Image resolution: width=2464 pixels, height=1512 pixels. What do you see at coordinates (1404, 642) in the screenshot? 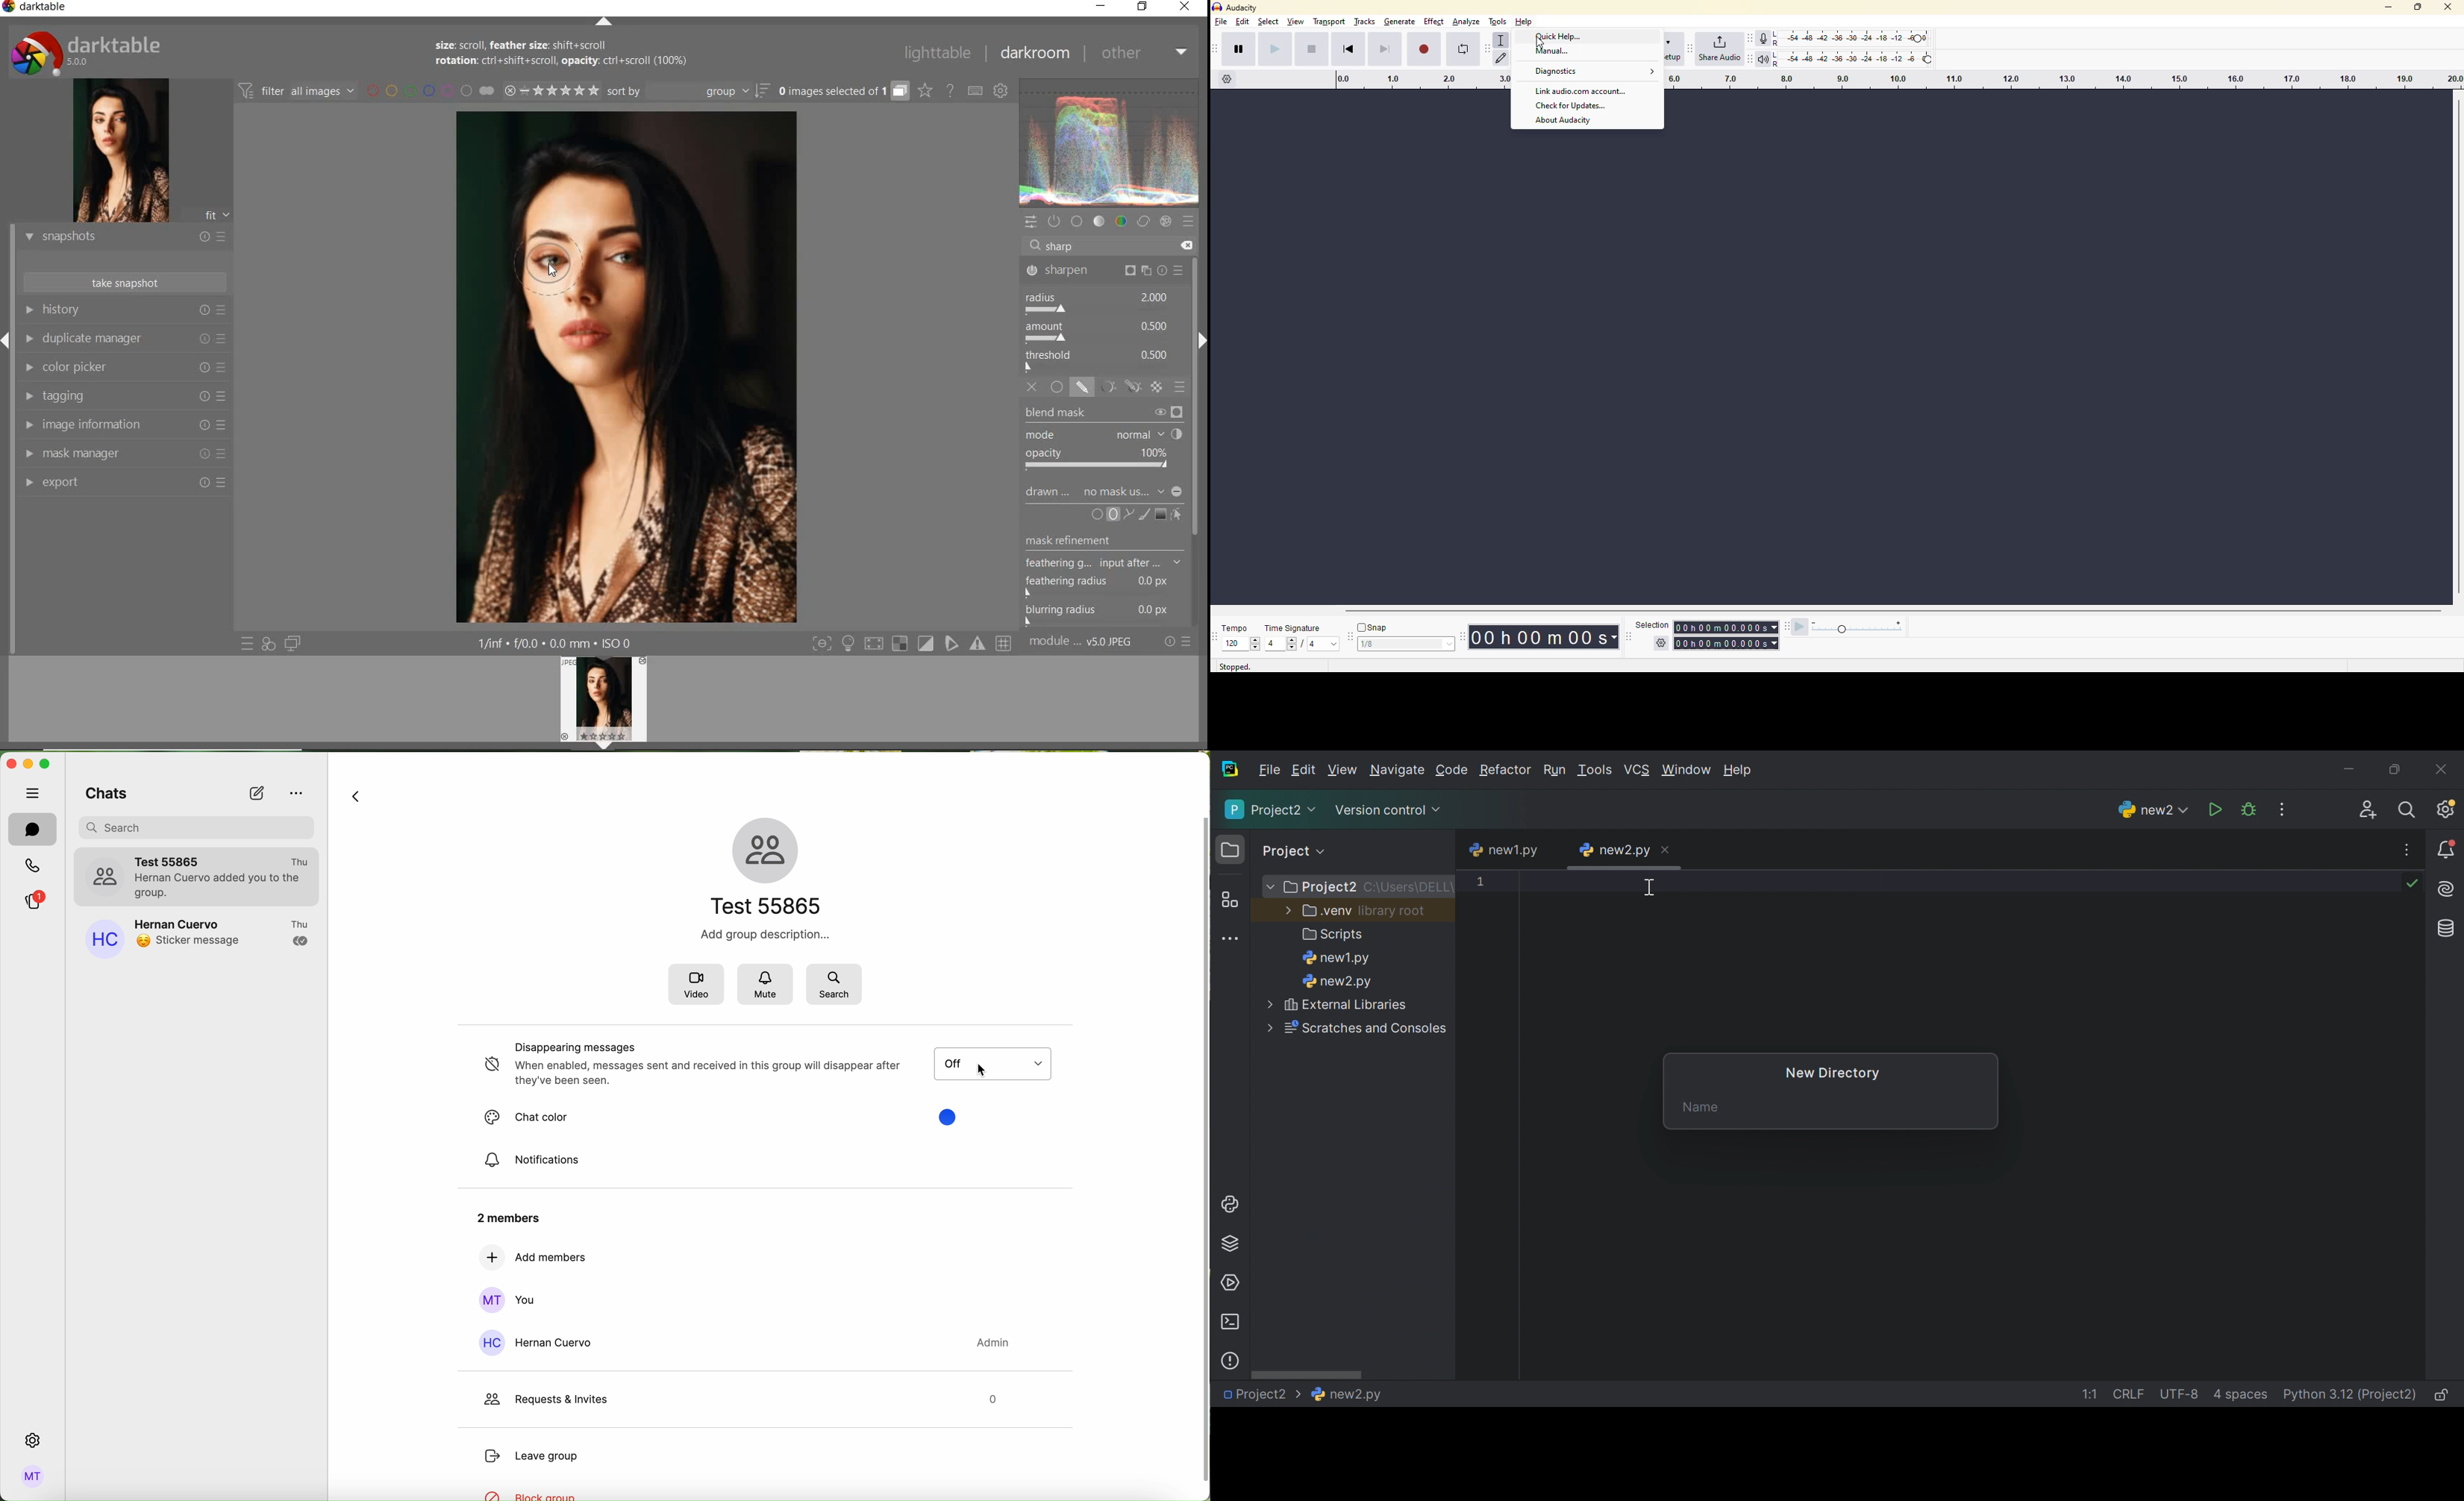
I see `value` at bounding box center [1404, 642].